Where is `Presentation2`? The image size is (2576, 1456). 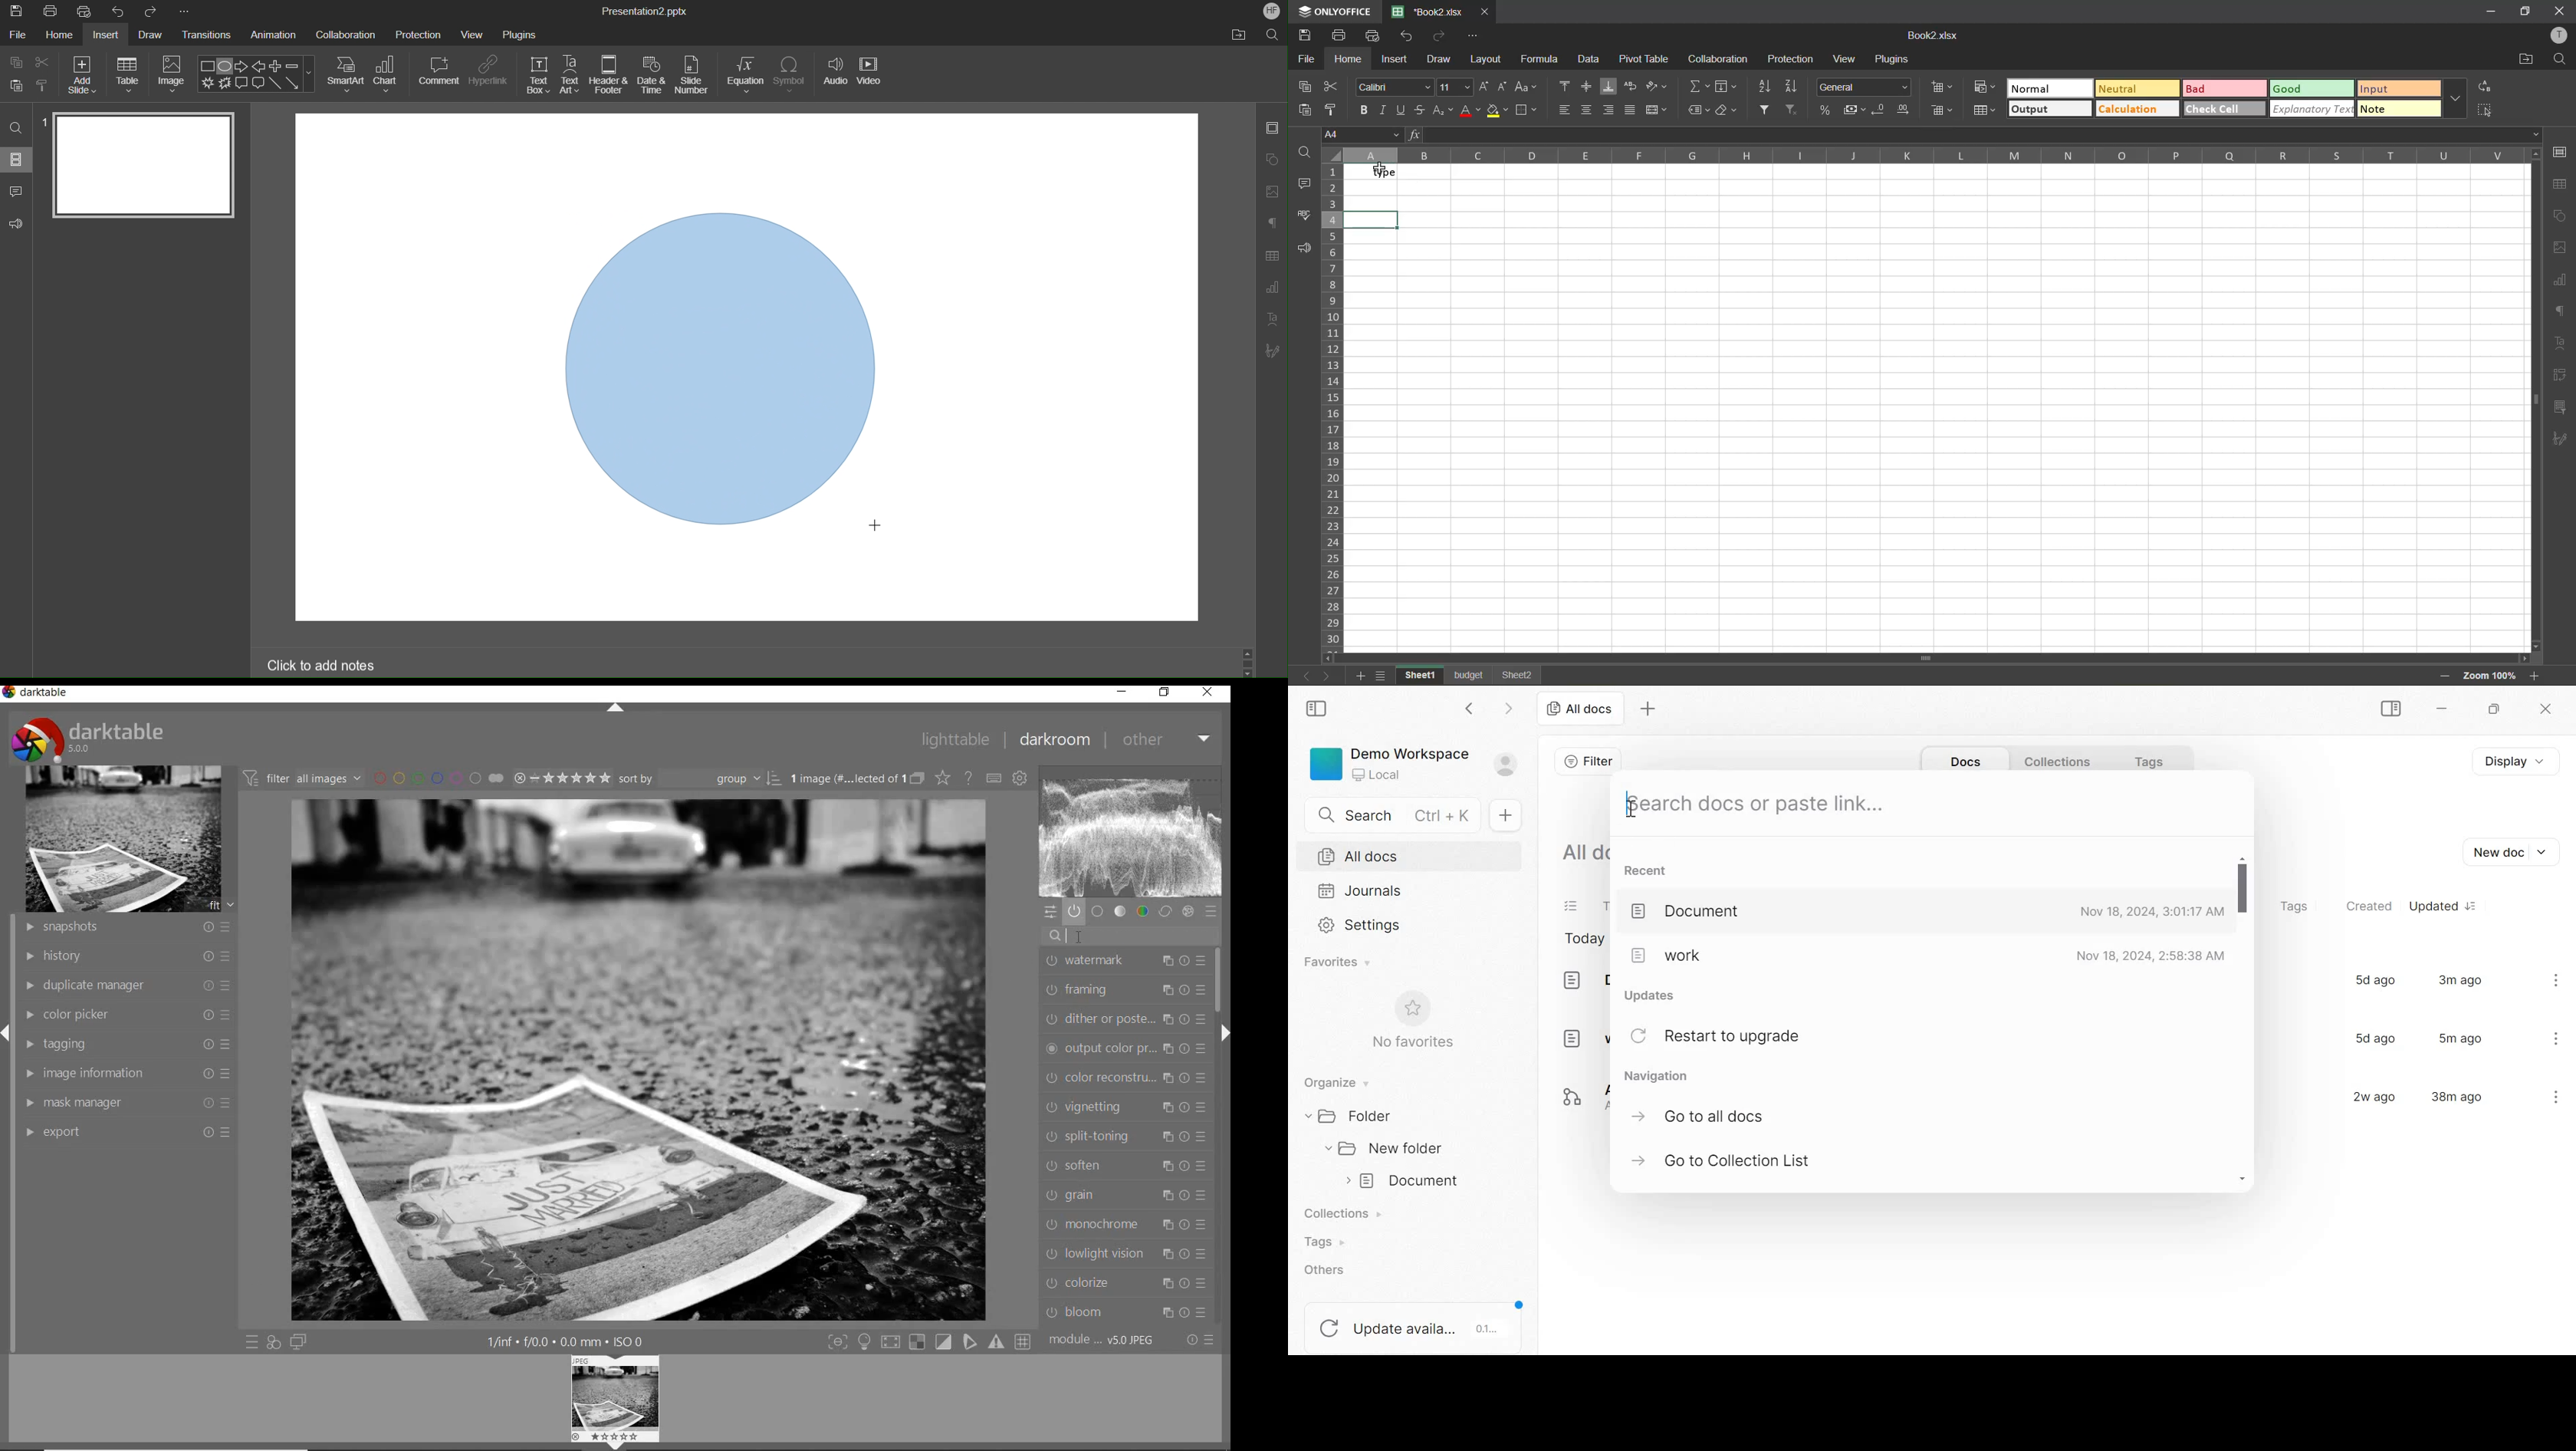
Presentation2 is located at coordinates (643, 13).